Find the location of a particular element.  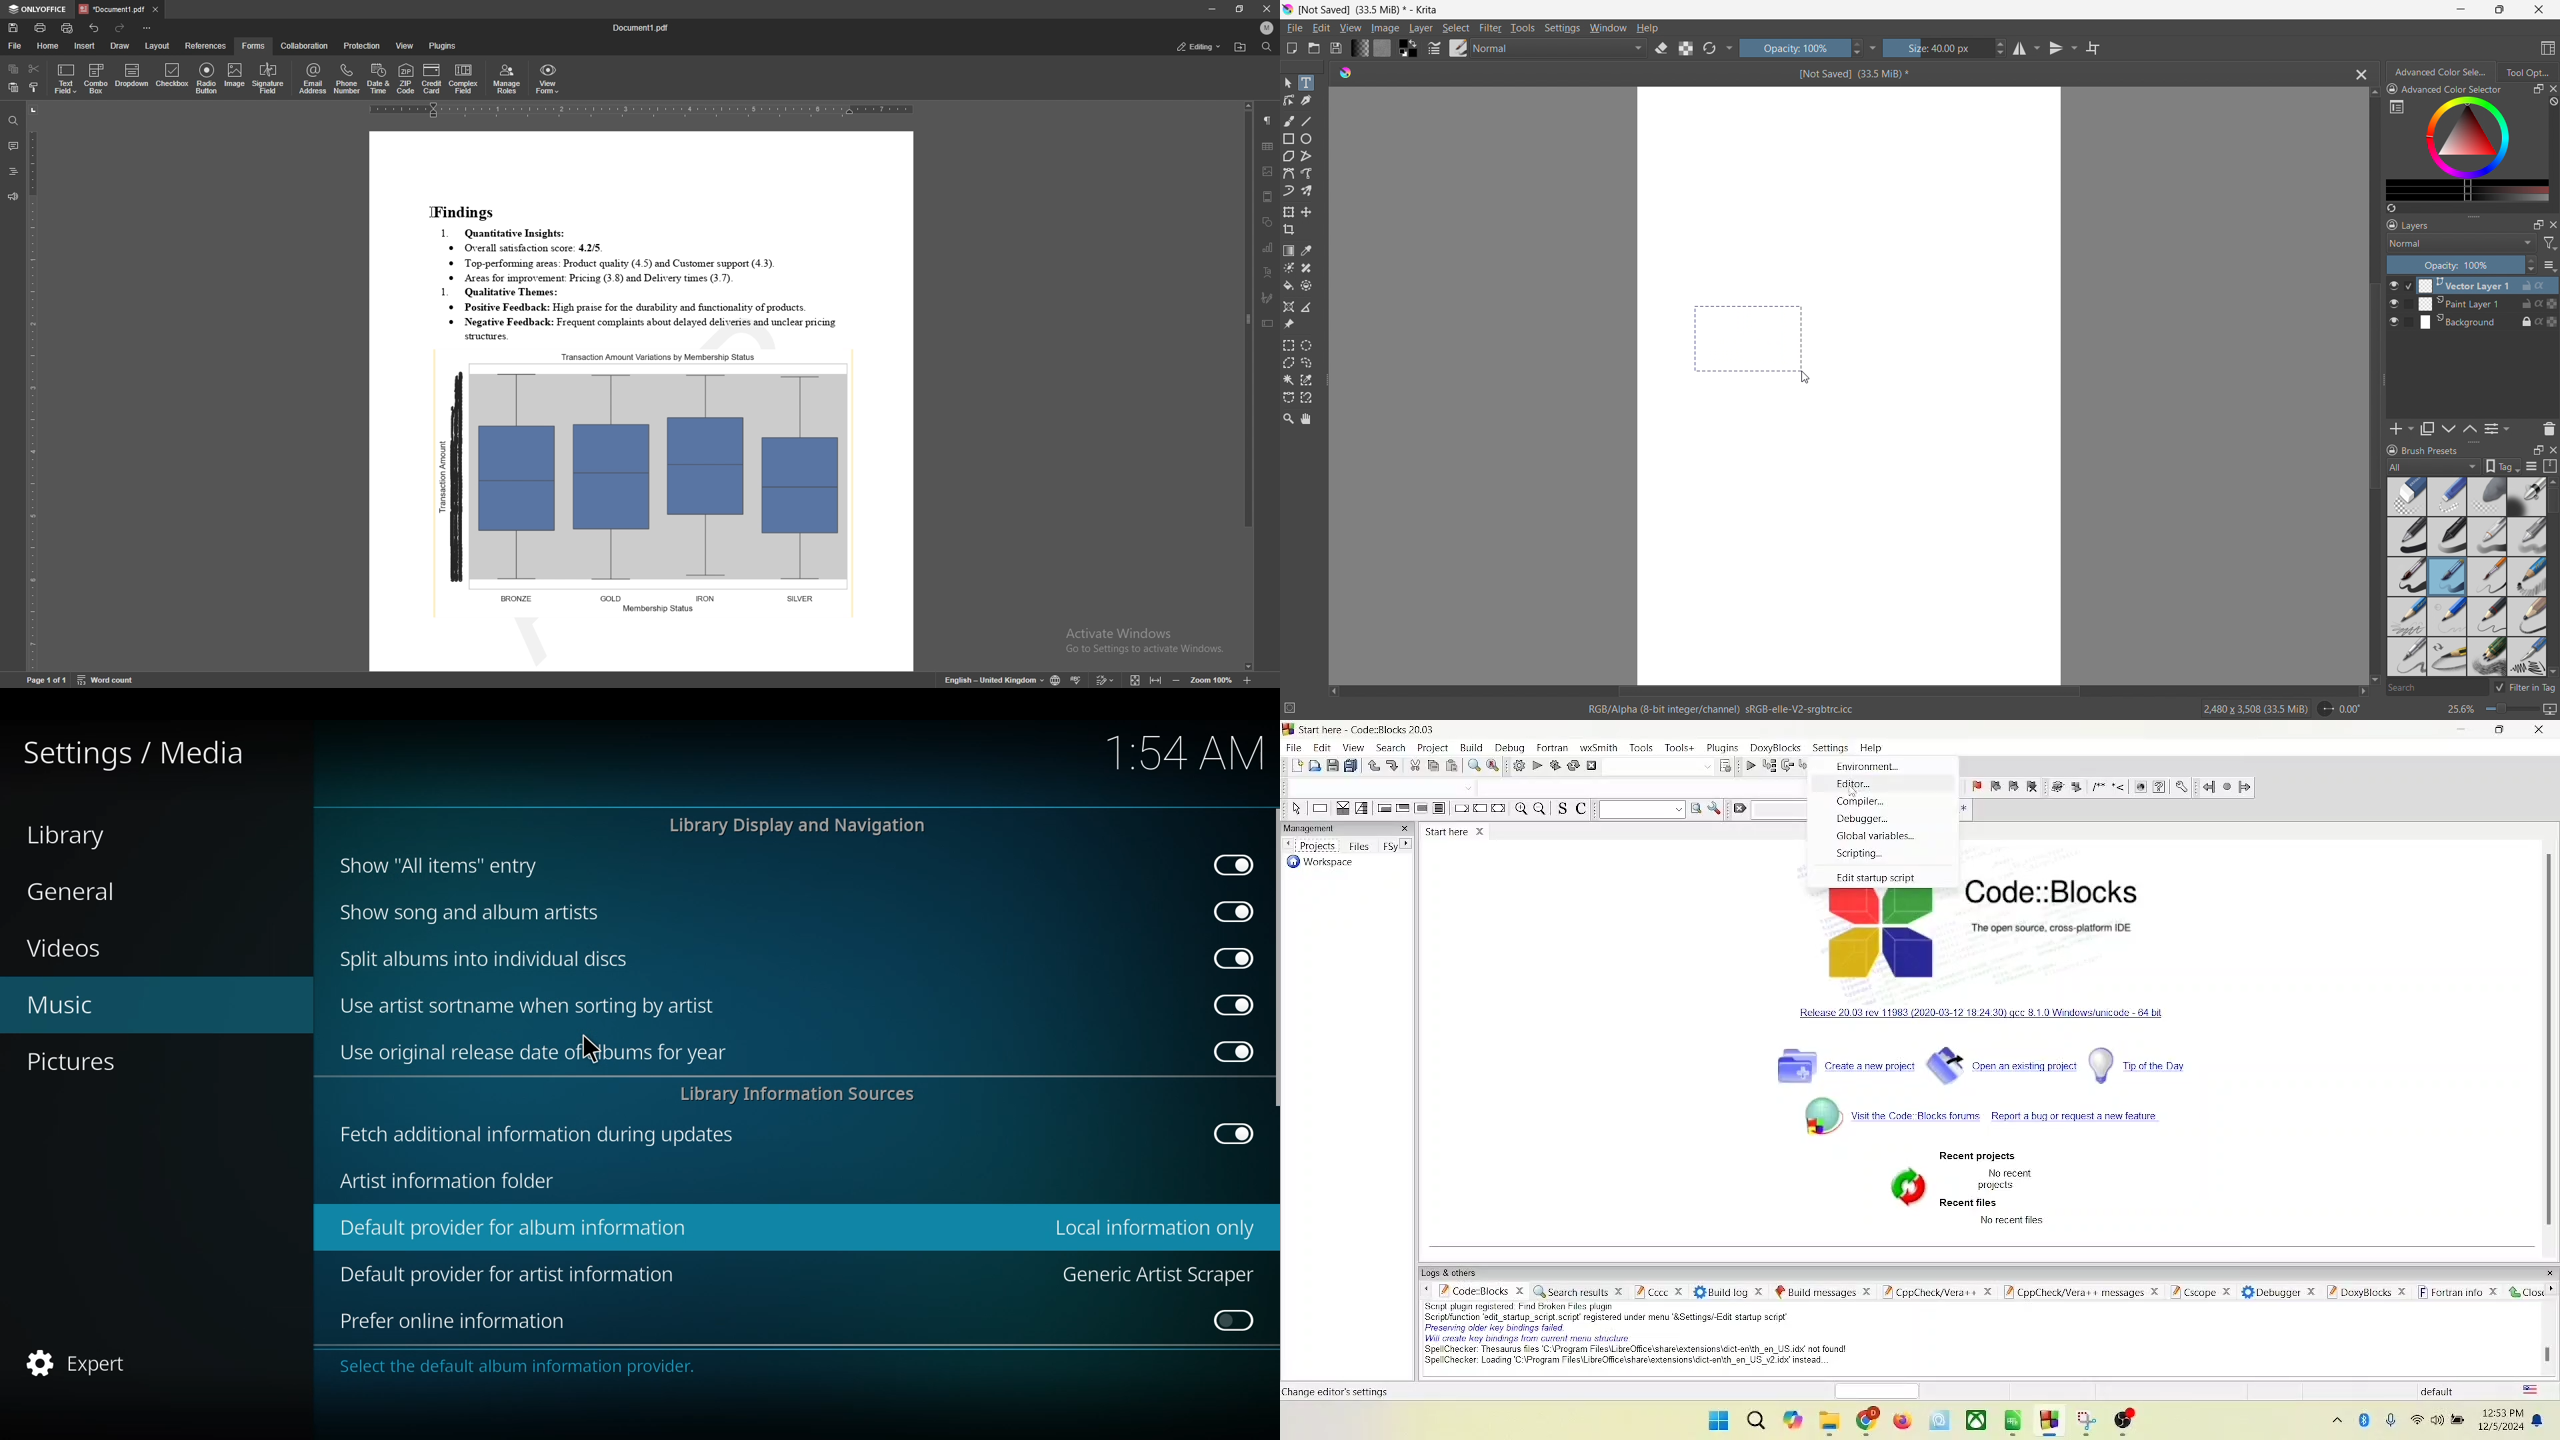

logo is located at coordinates (1288, 730).